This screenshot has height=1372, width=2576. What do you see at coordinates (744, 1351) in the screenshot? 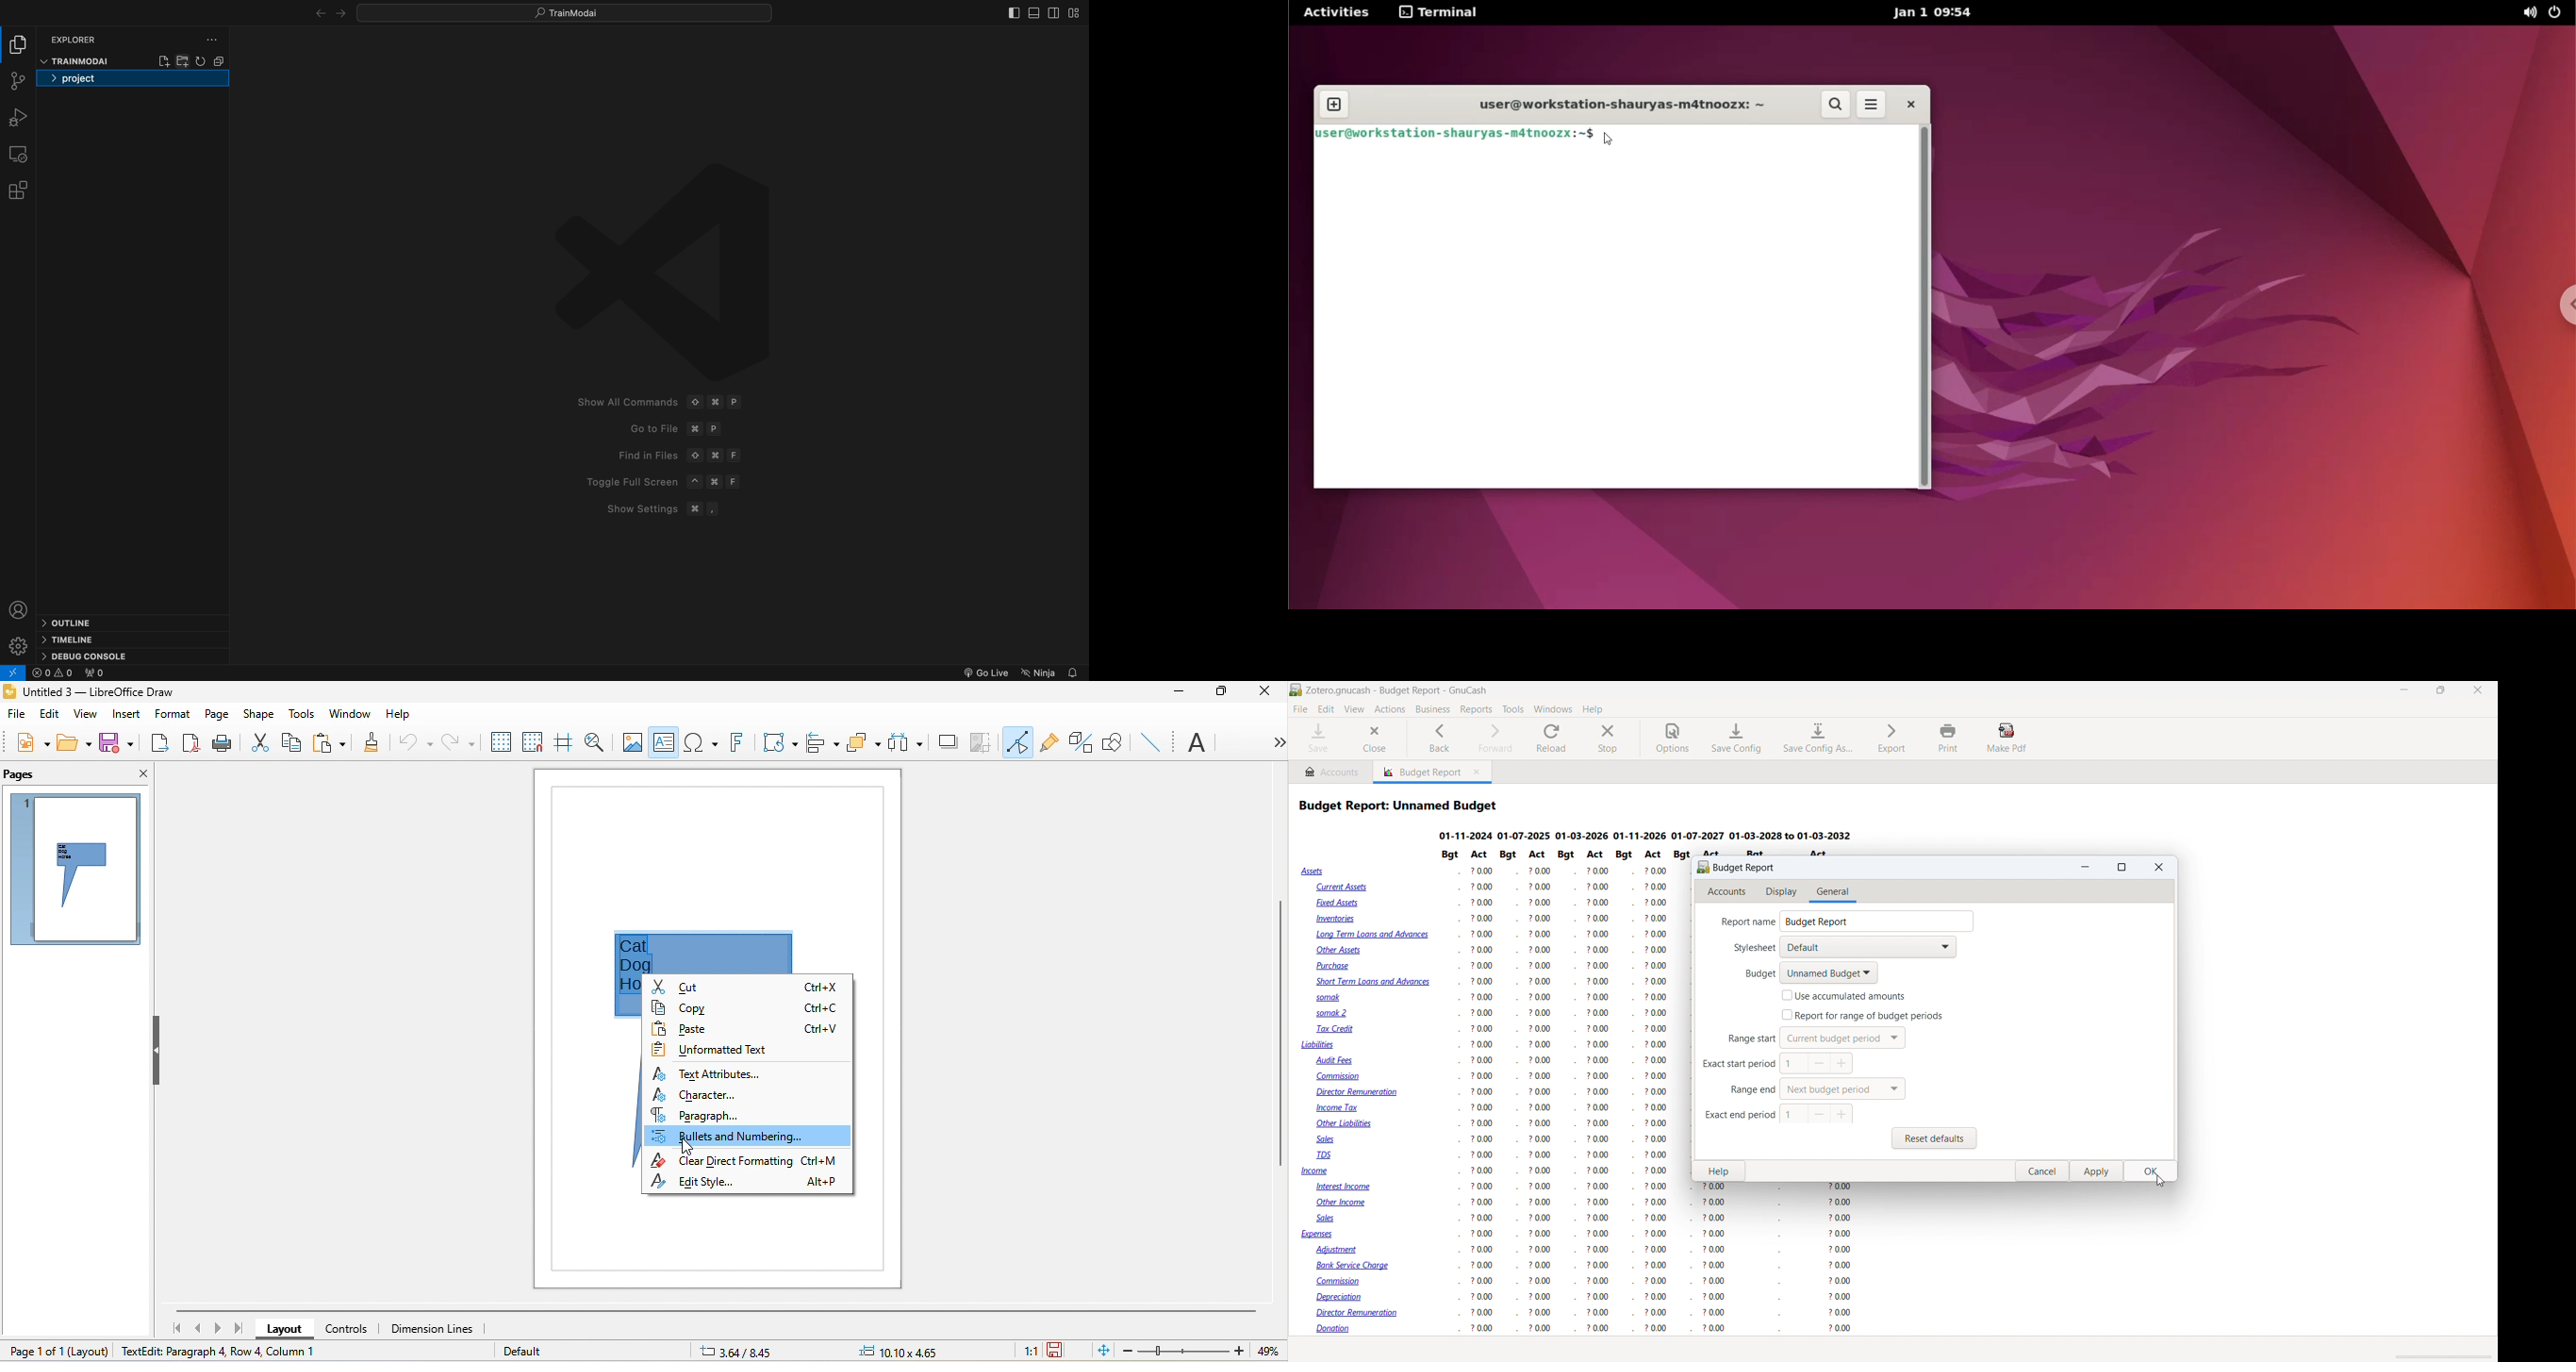
I see `3.64/8.45` at bounding box center [744, 1351].